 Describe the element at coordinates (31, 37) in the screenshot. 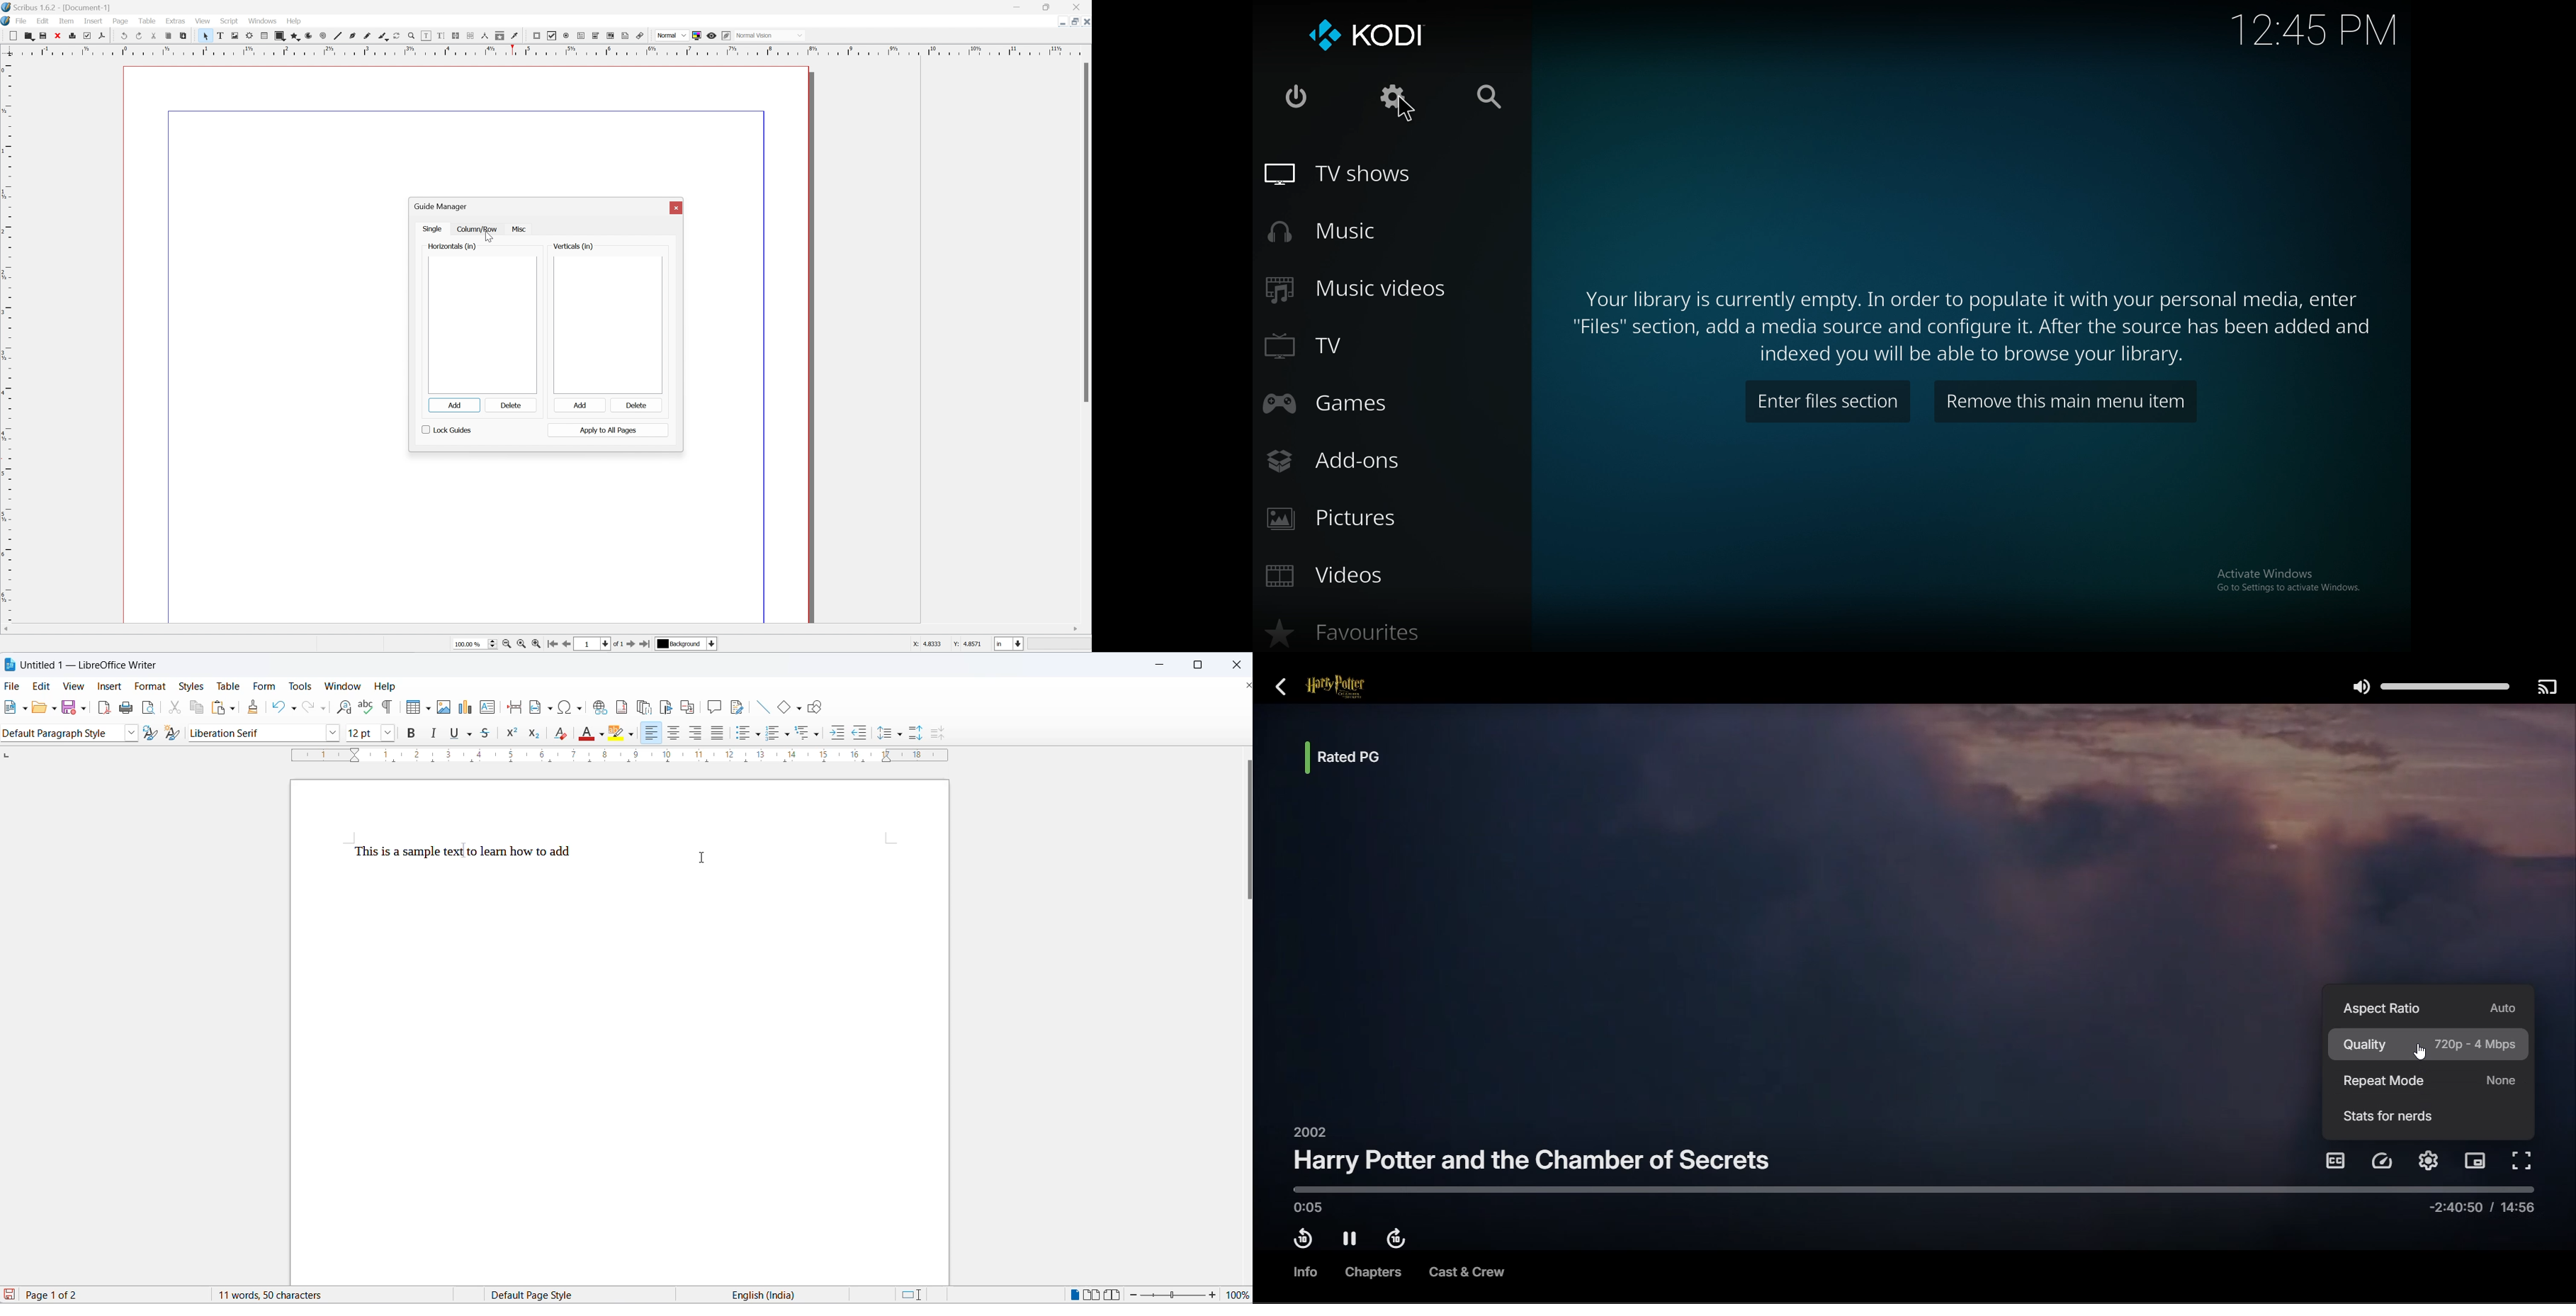

I see `open` at that location.